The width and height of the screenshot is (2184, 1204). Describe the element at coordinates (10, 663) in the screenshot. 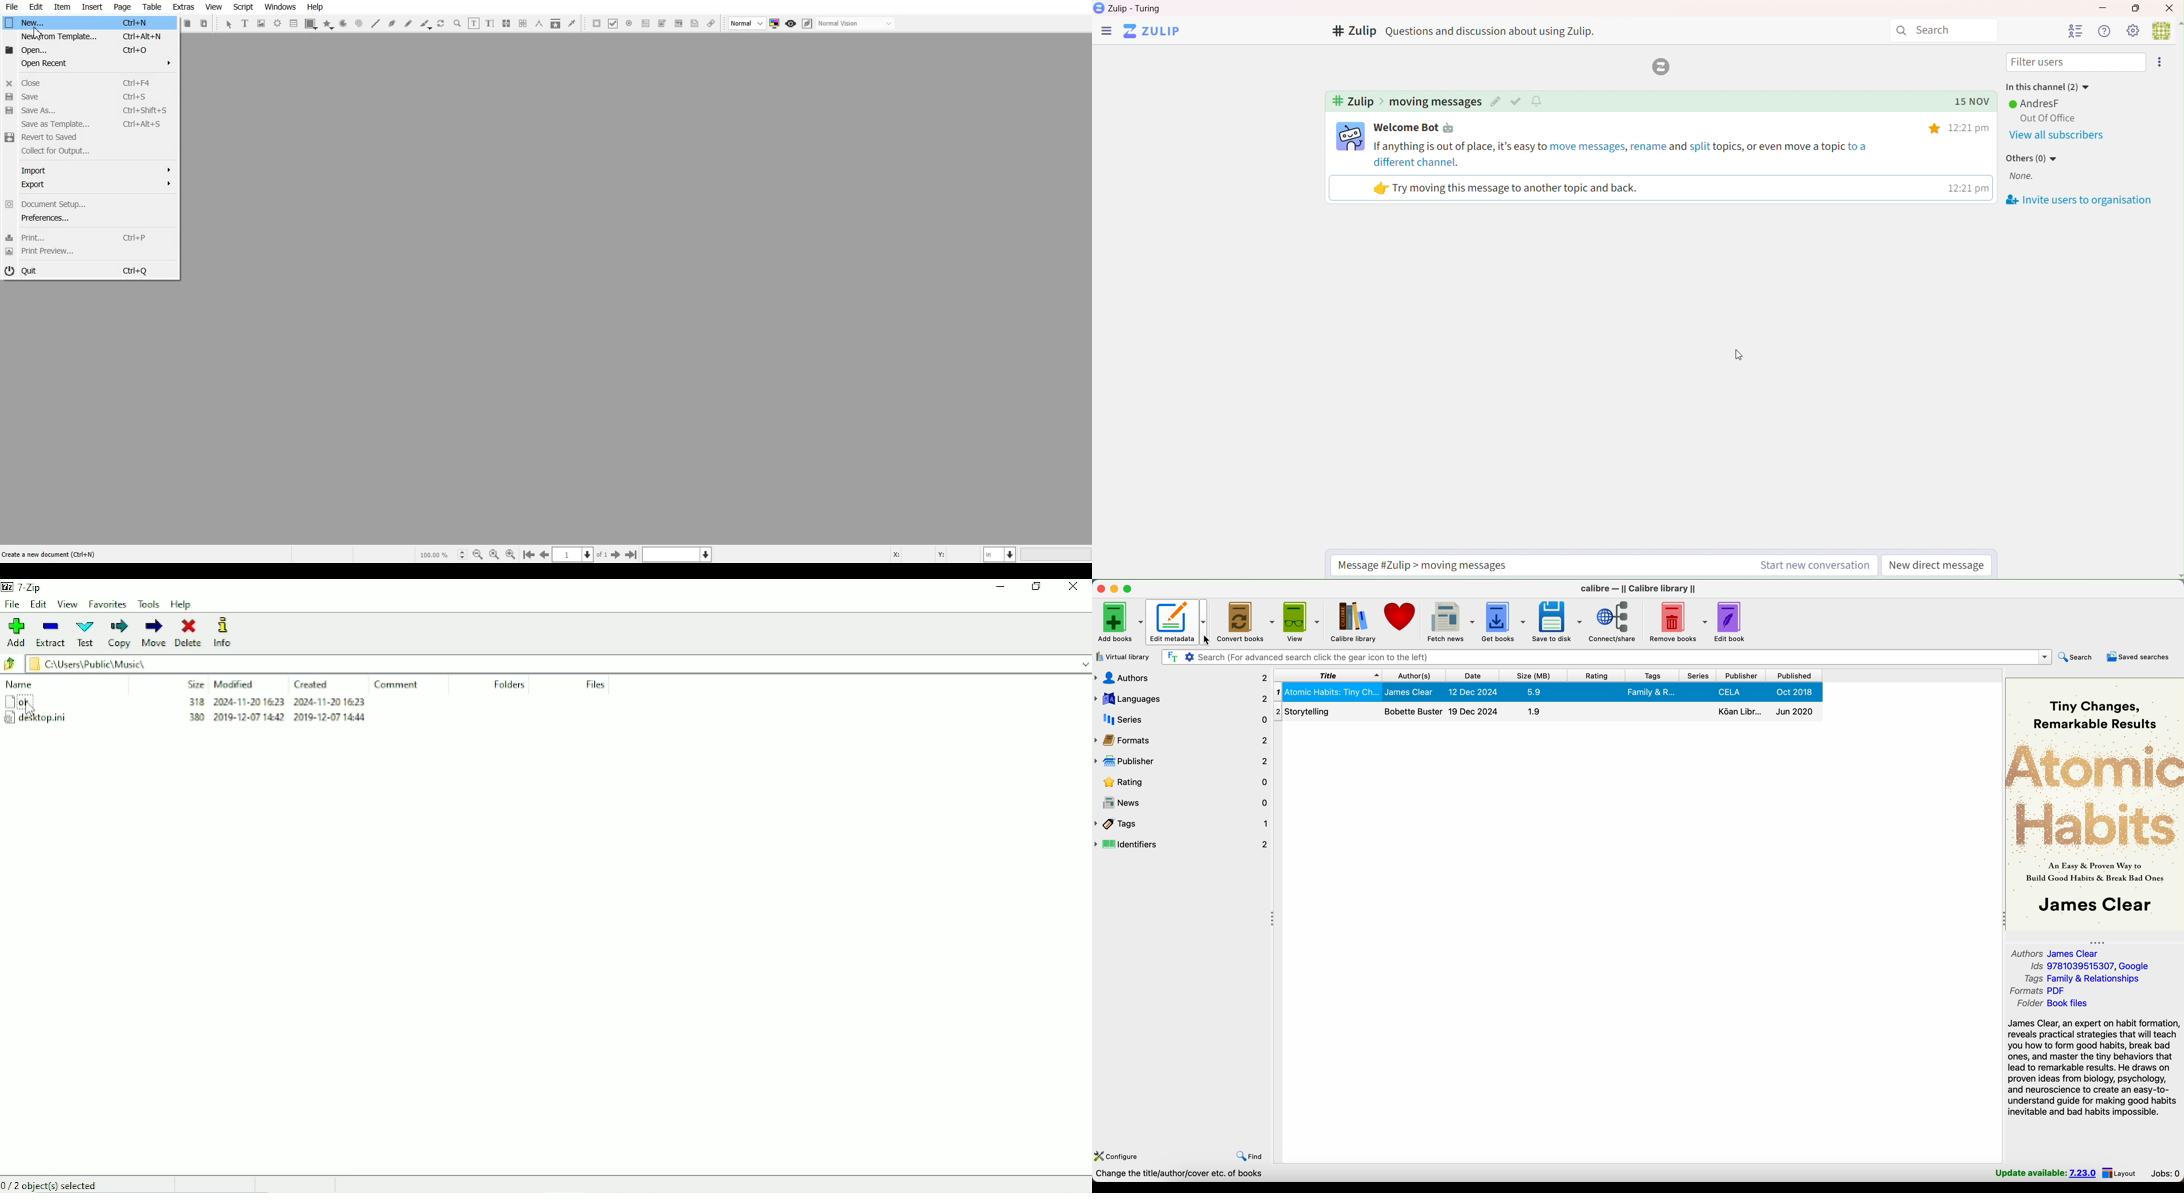

I see `Back` at that location.